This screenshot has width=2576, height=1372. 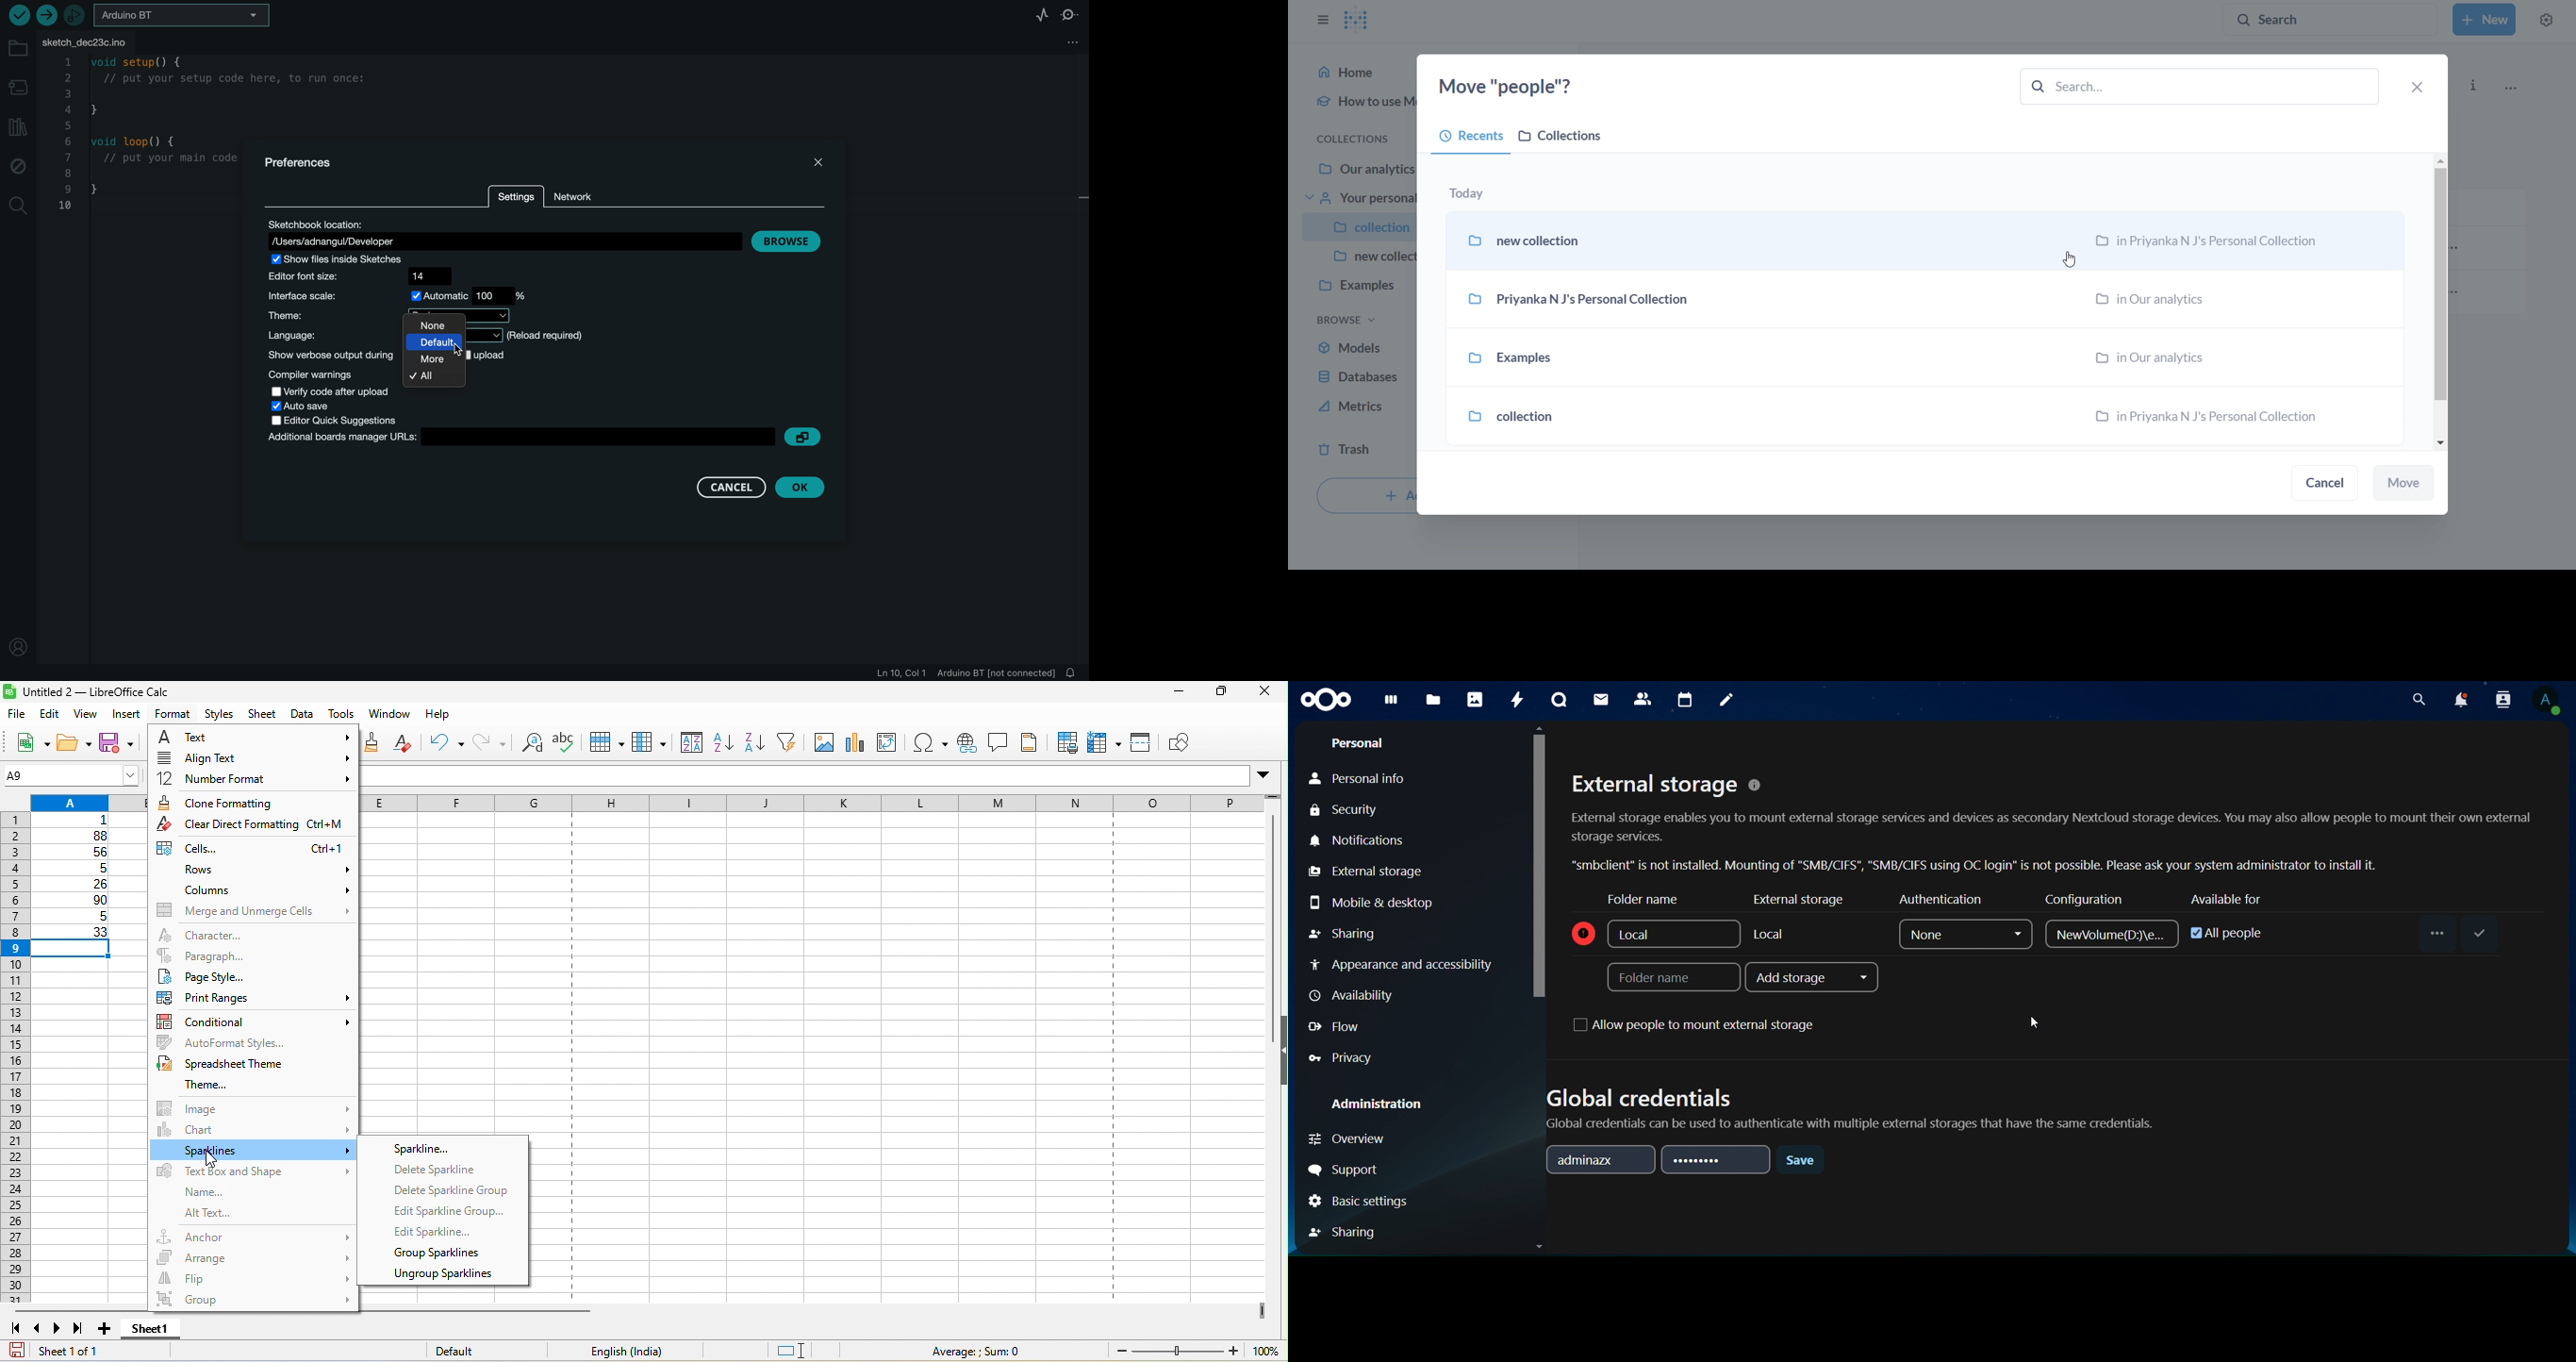 What do you see at coordinates (2227, 931) in the screenshot?
I see `all people` at bounding box center [2227, 931].